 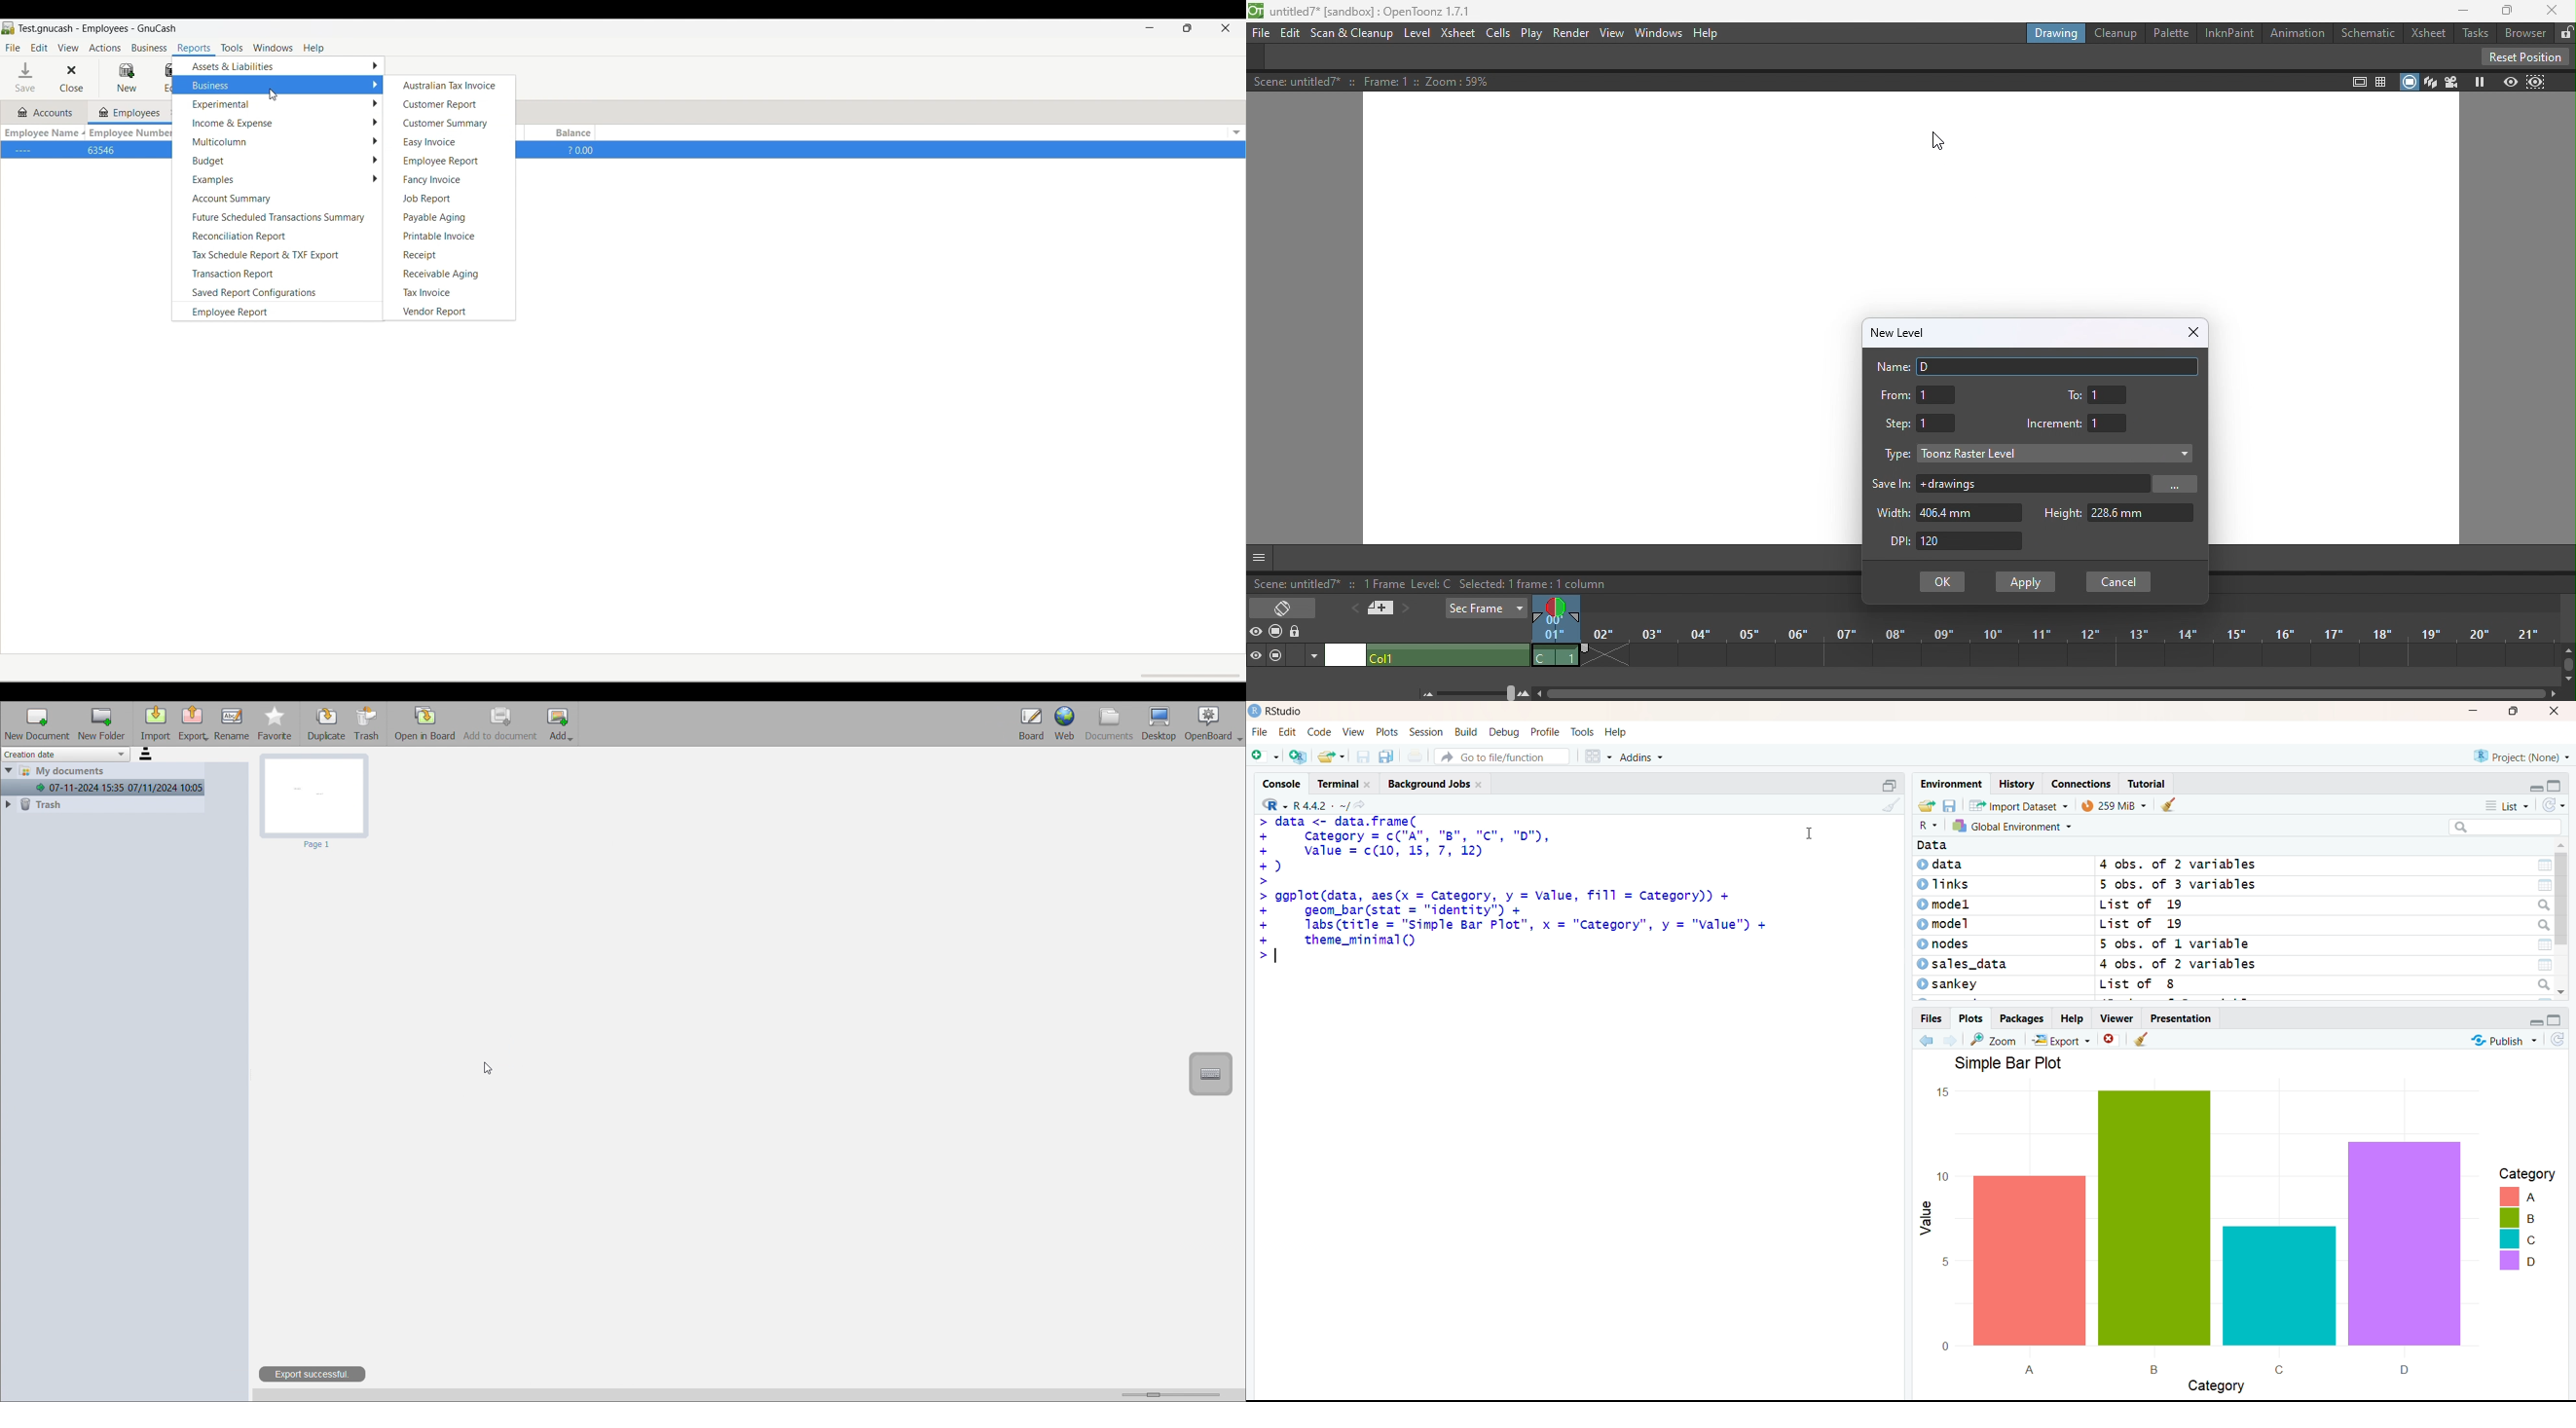 What do you see at coordinates (1618, 732) in the screenshot?
I see `help` at bounding box center [1618, 732].